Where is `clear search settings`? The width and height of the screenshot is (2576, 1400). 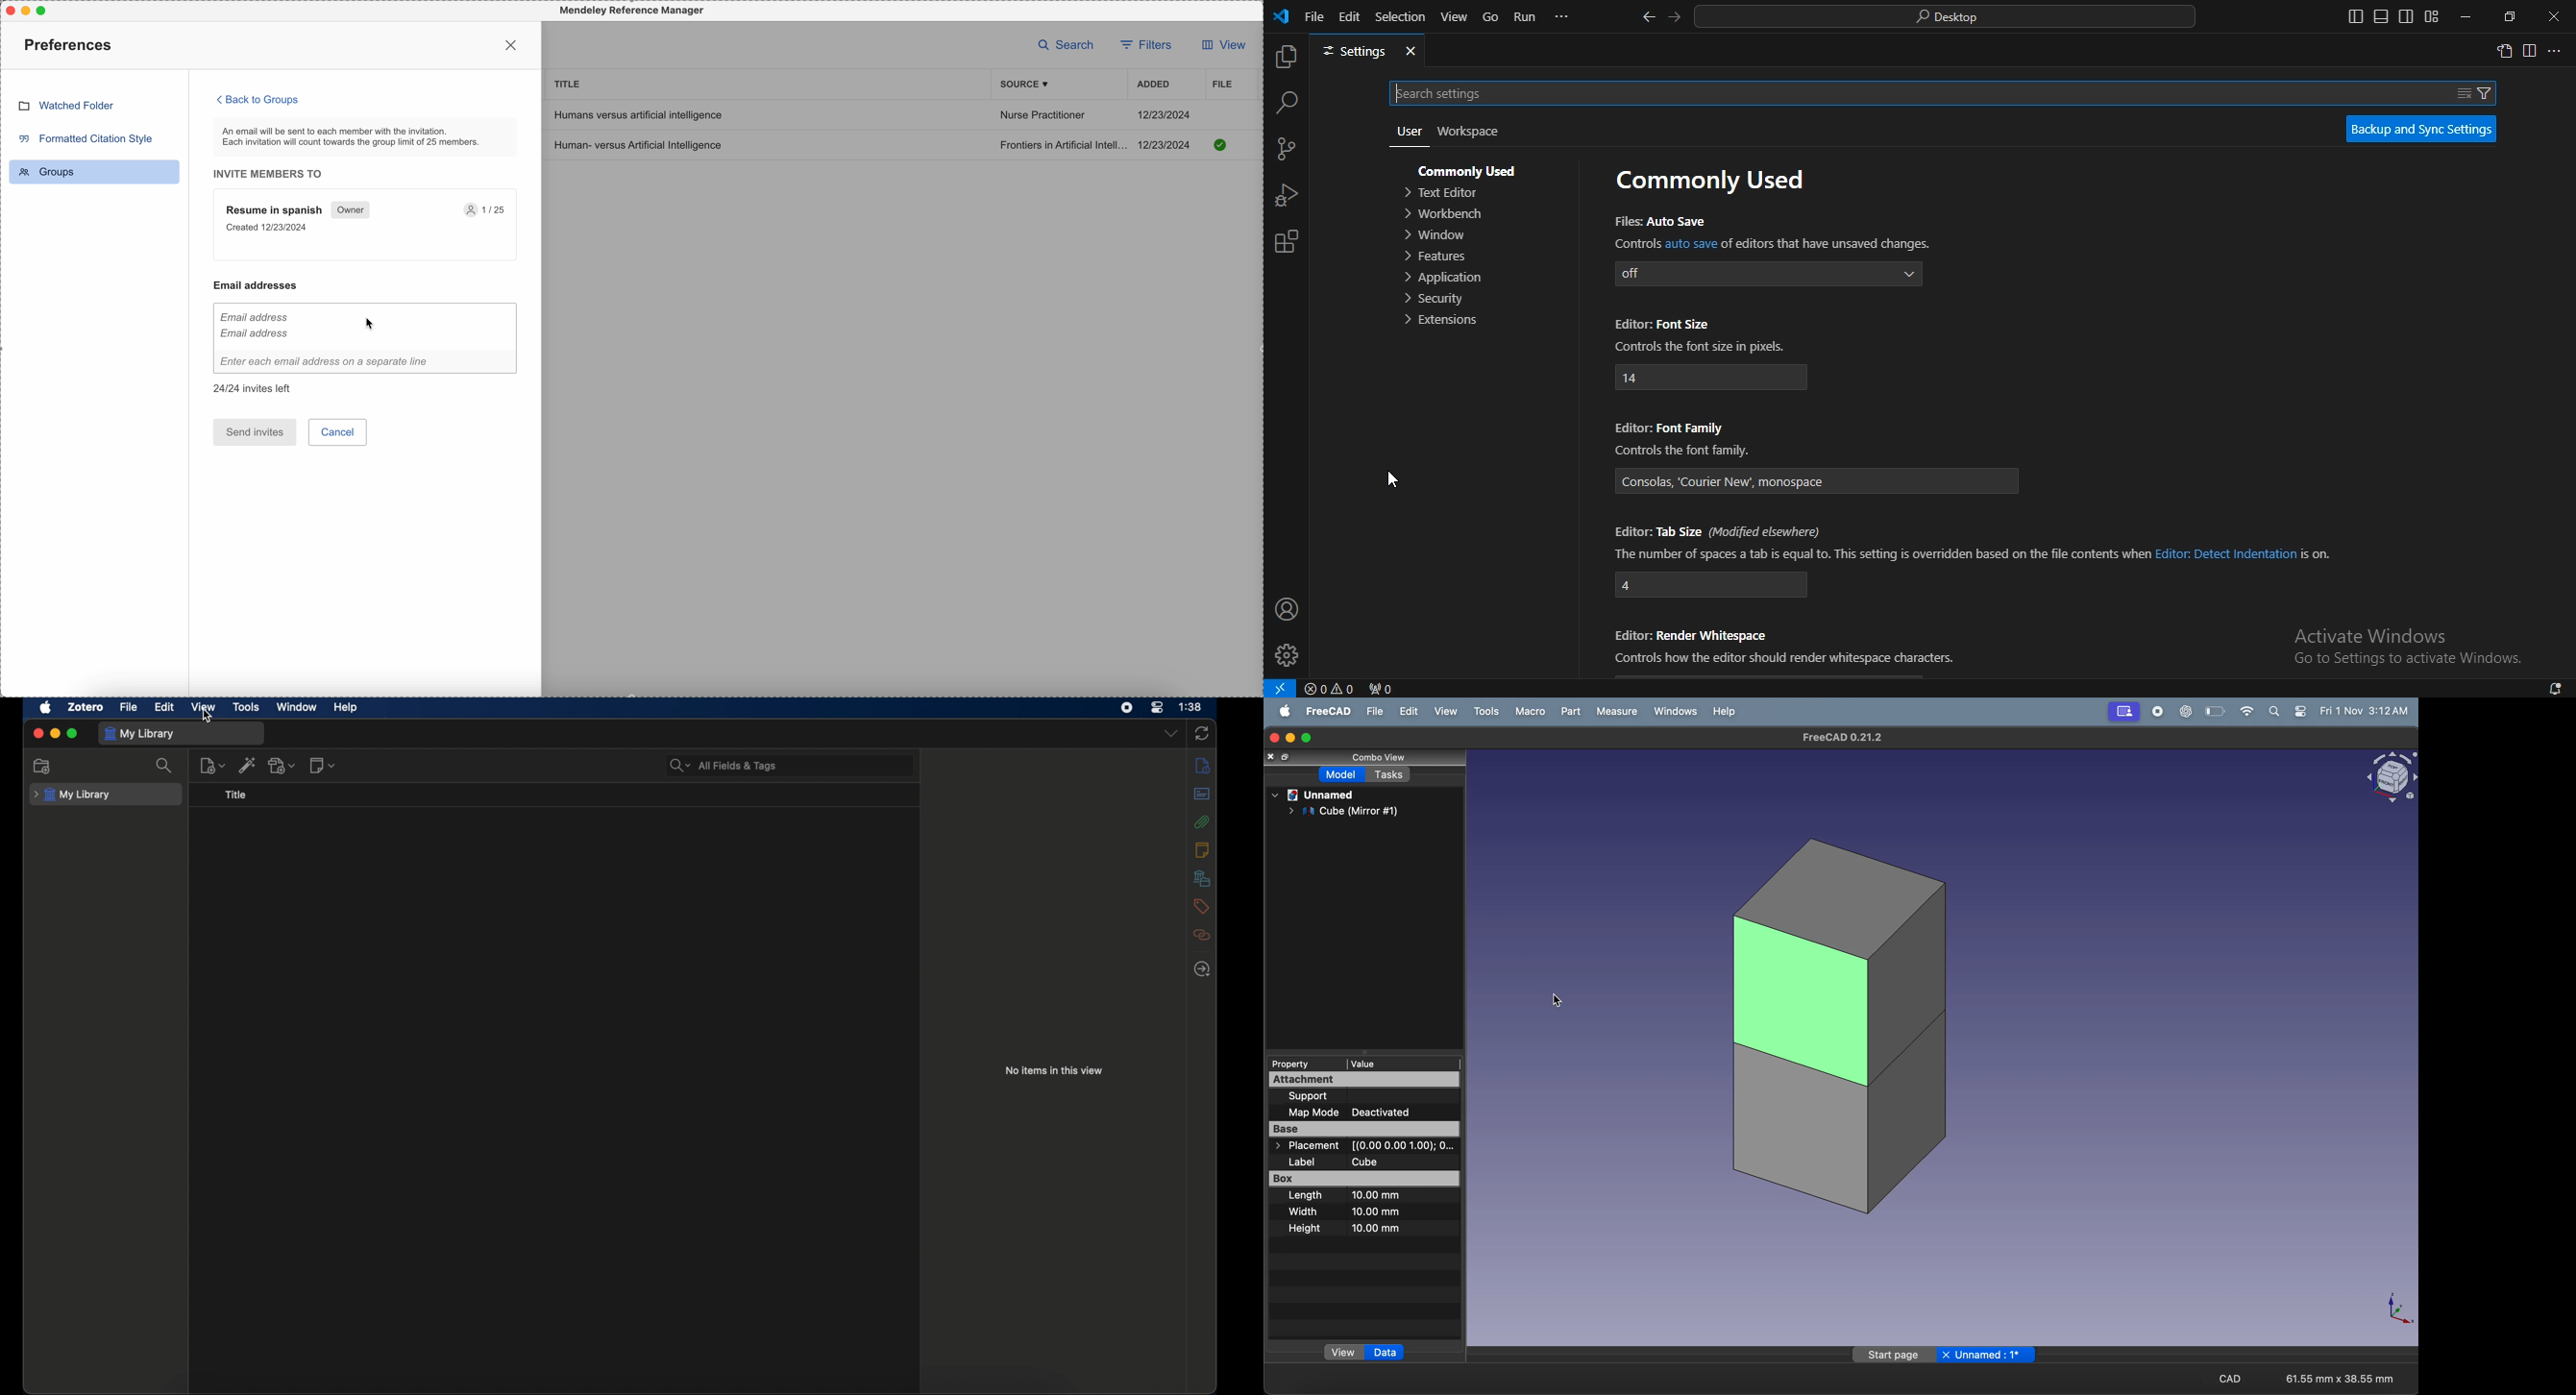
clear search settings is located at coordinates (2463, 91).